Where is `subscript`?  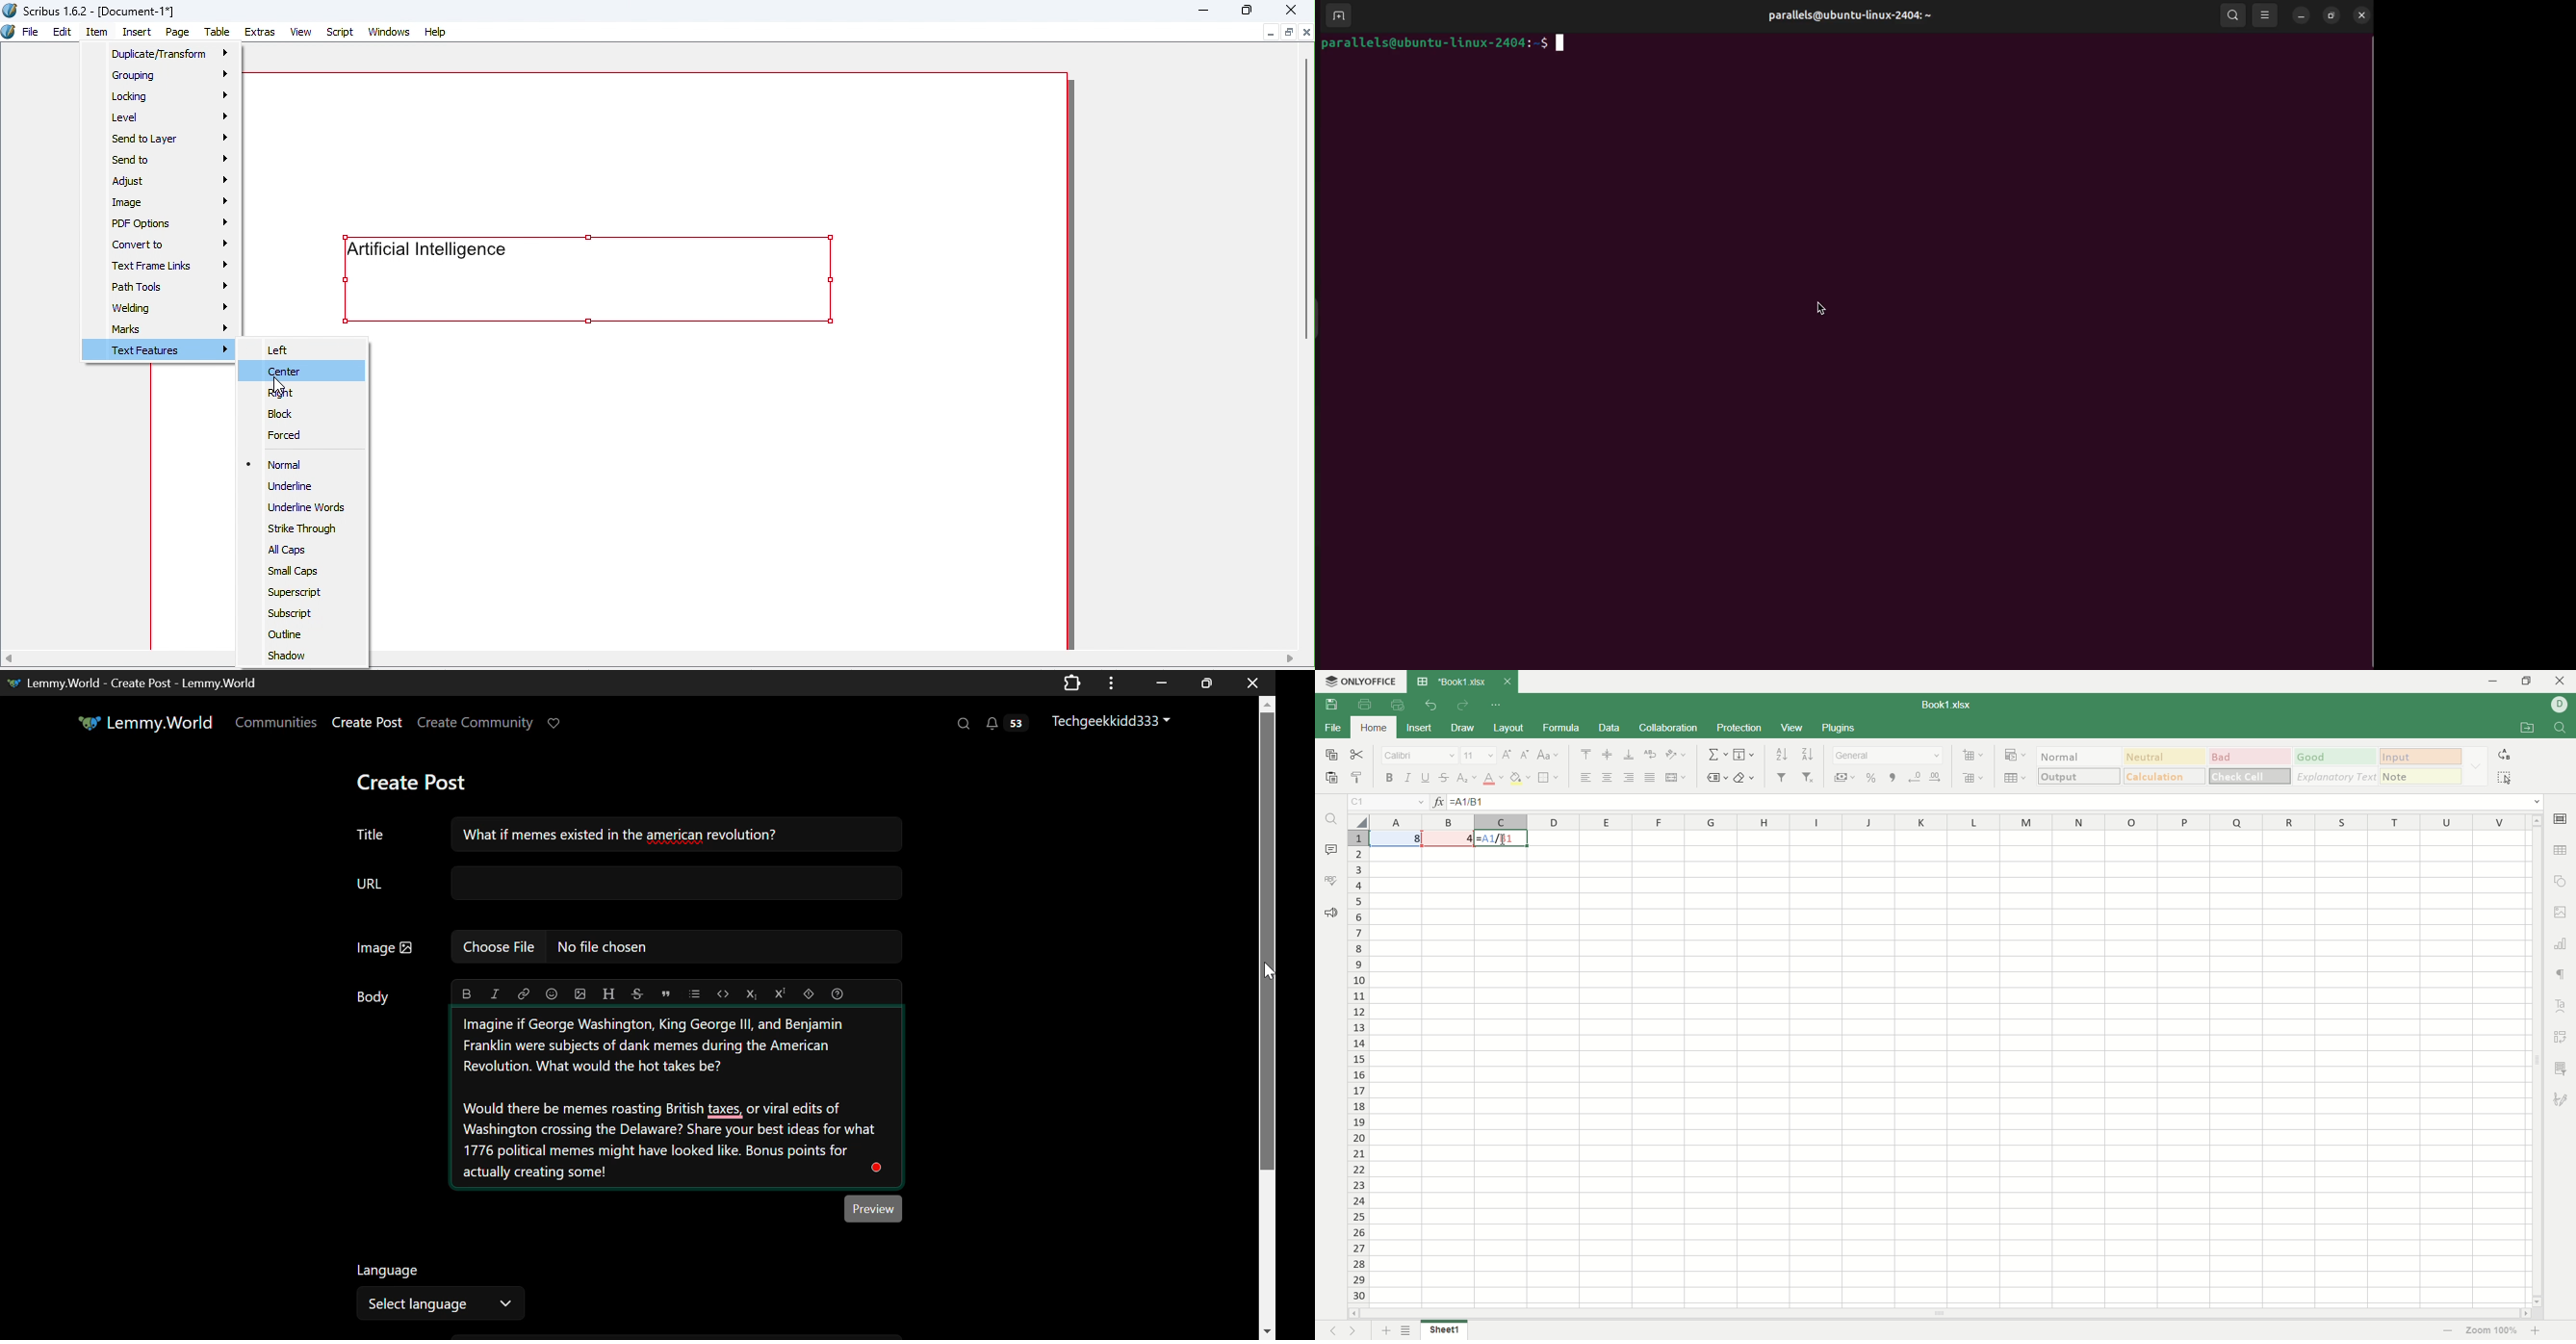
subscript is located at coordinates (1468, 778).